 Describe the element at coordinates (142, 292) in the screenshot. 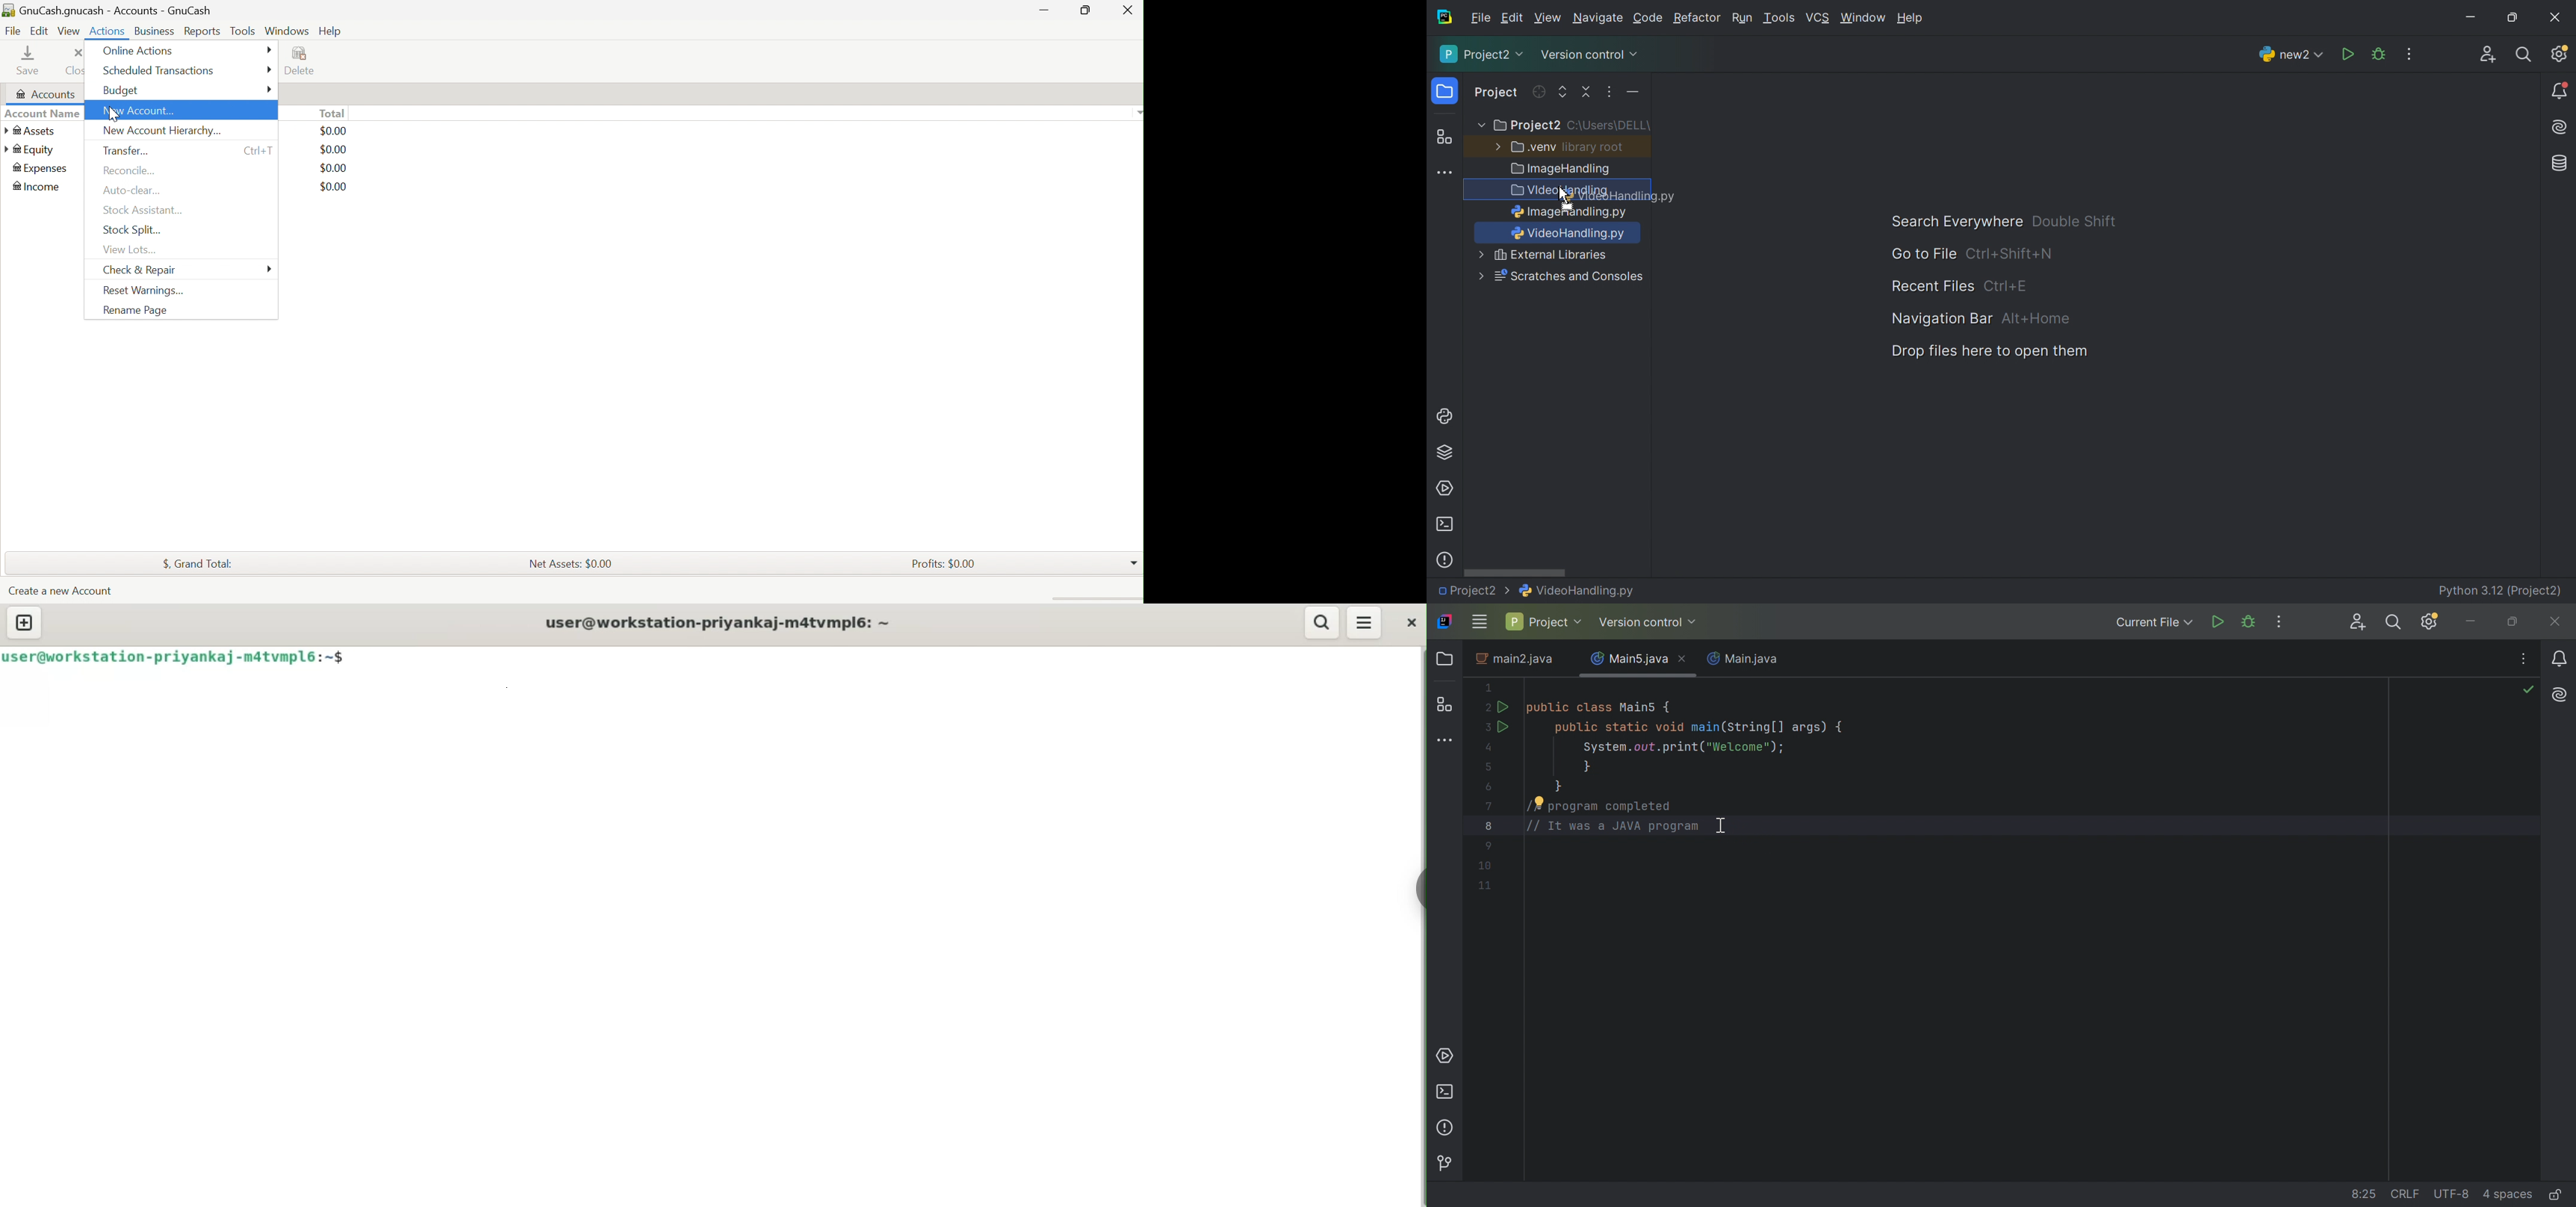

I see `Reset Warnings...` at that location.